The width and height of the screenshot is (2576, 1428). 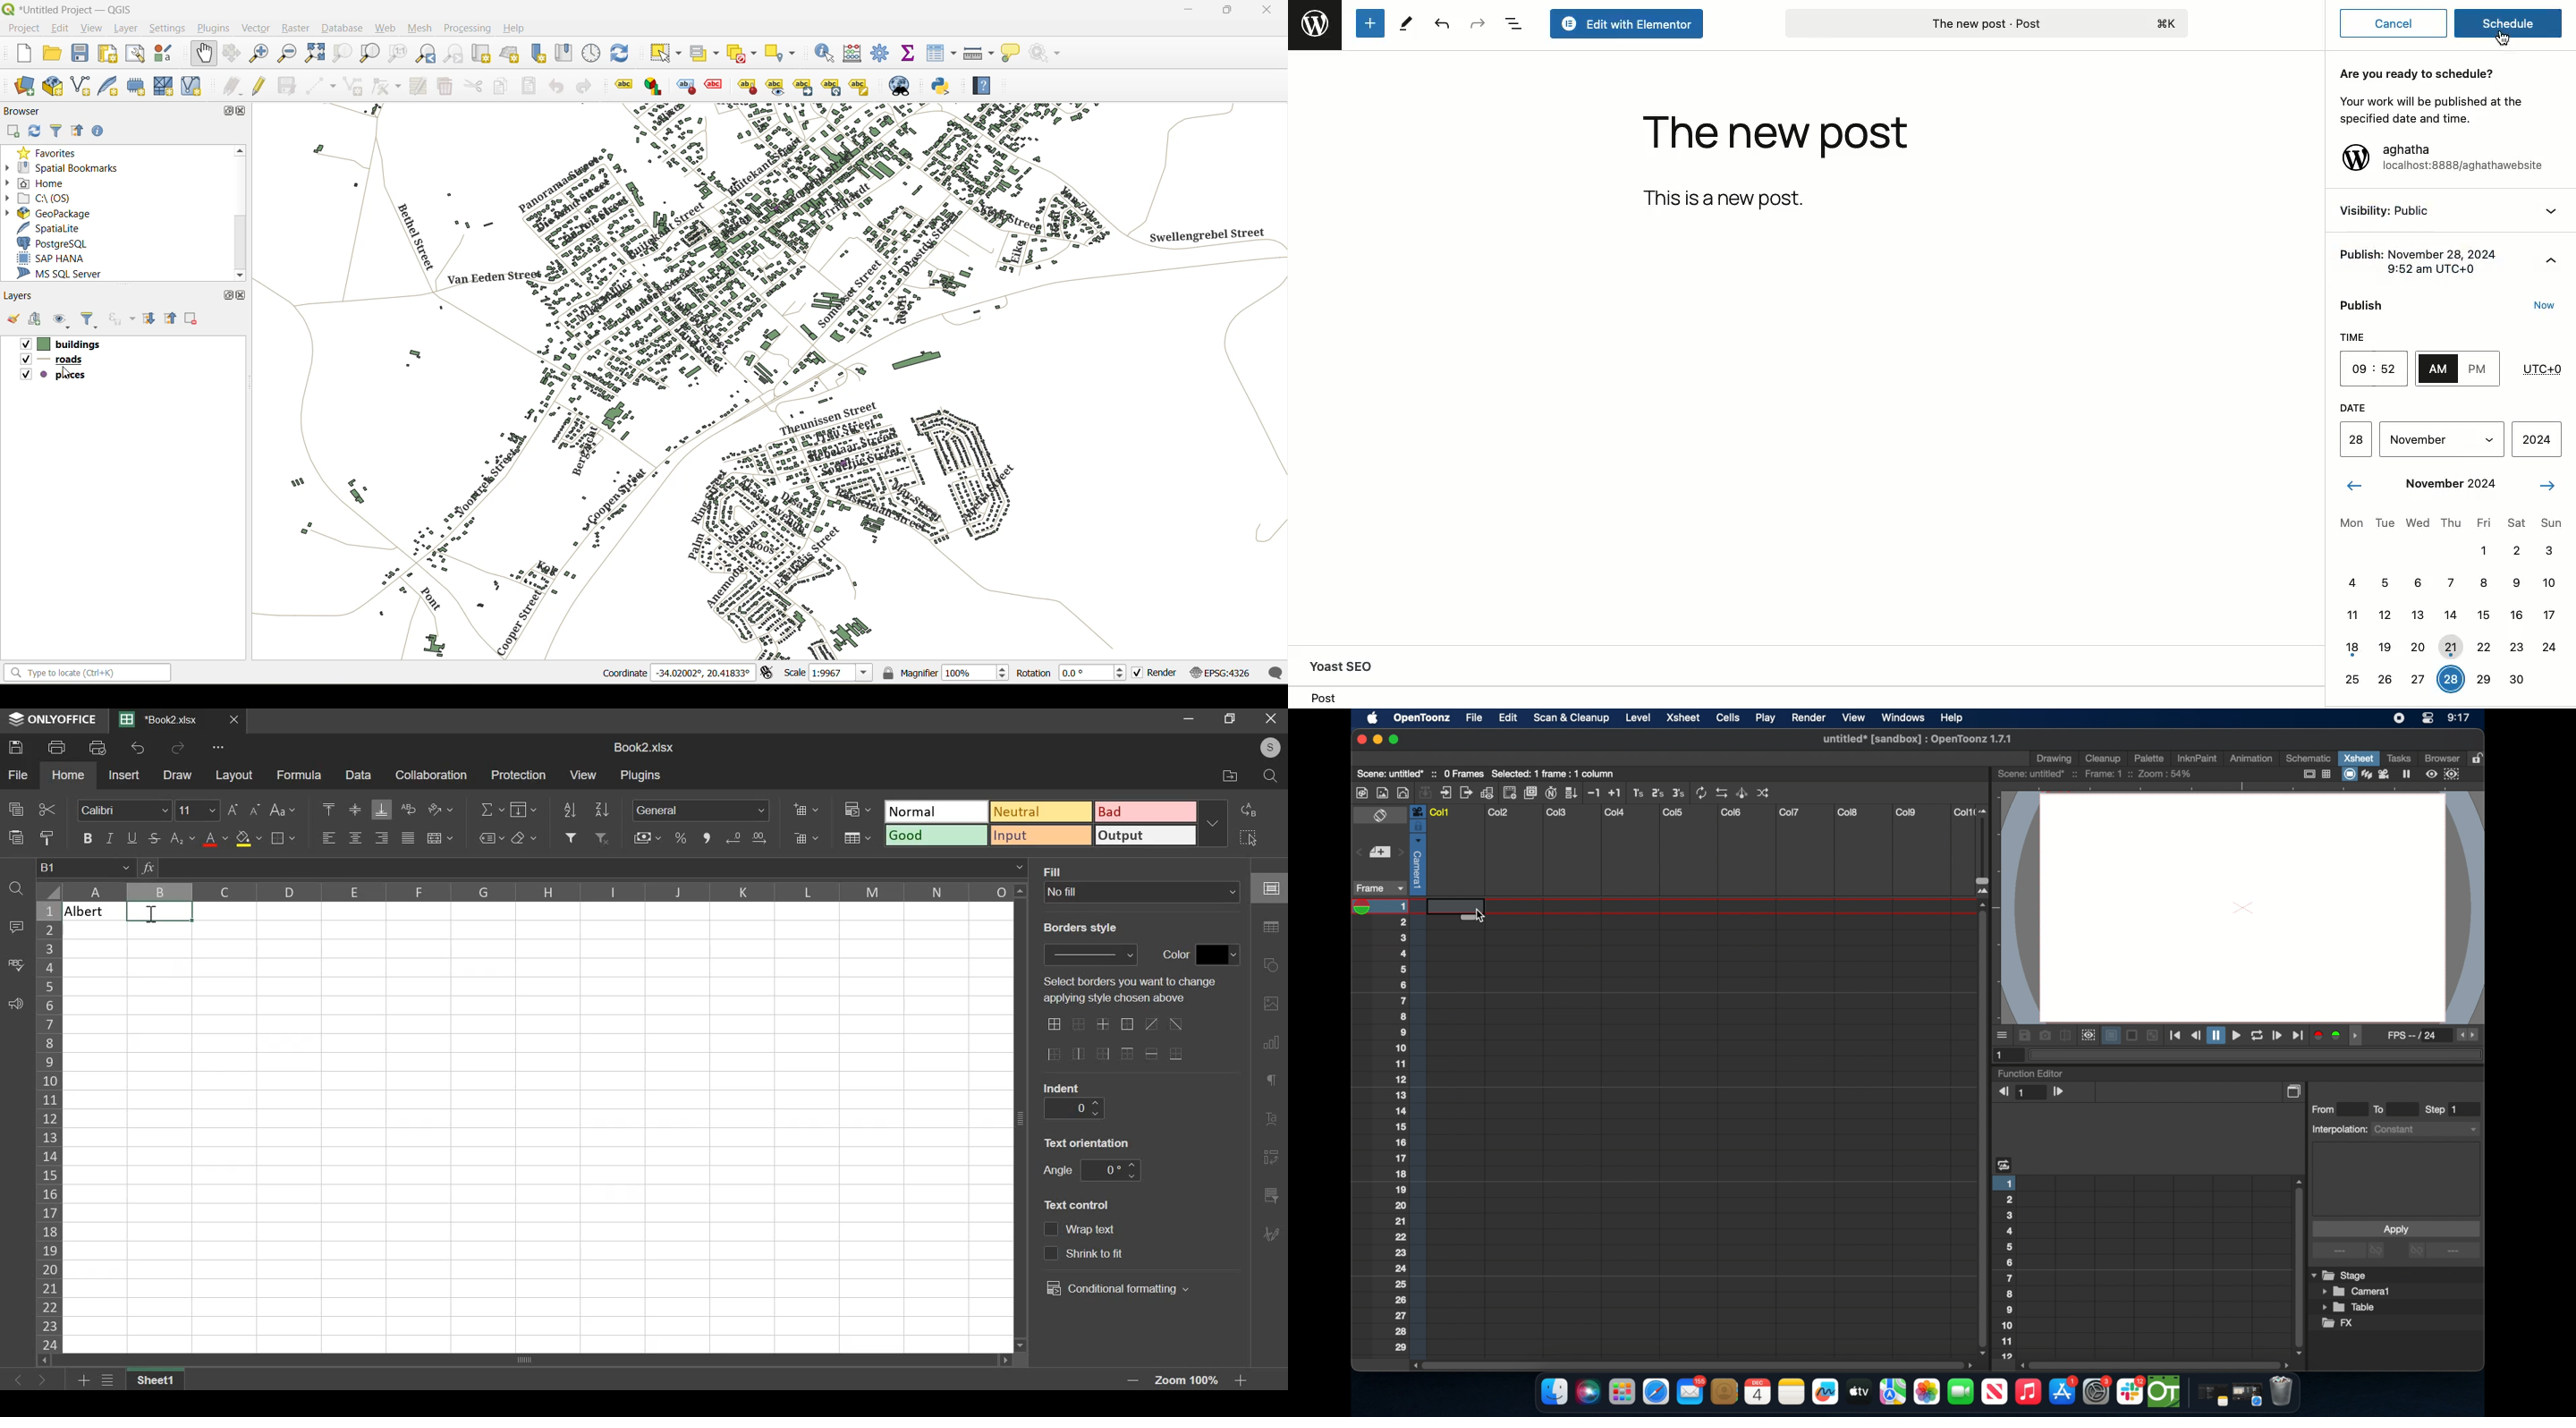 I want to click on ms sql server, so click(x=62, y=274).